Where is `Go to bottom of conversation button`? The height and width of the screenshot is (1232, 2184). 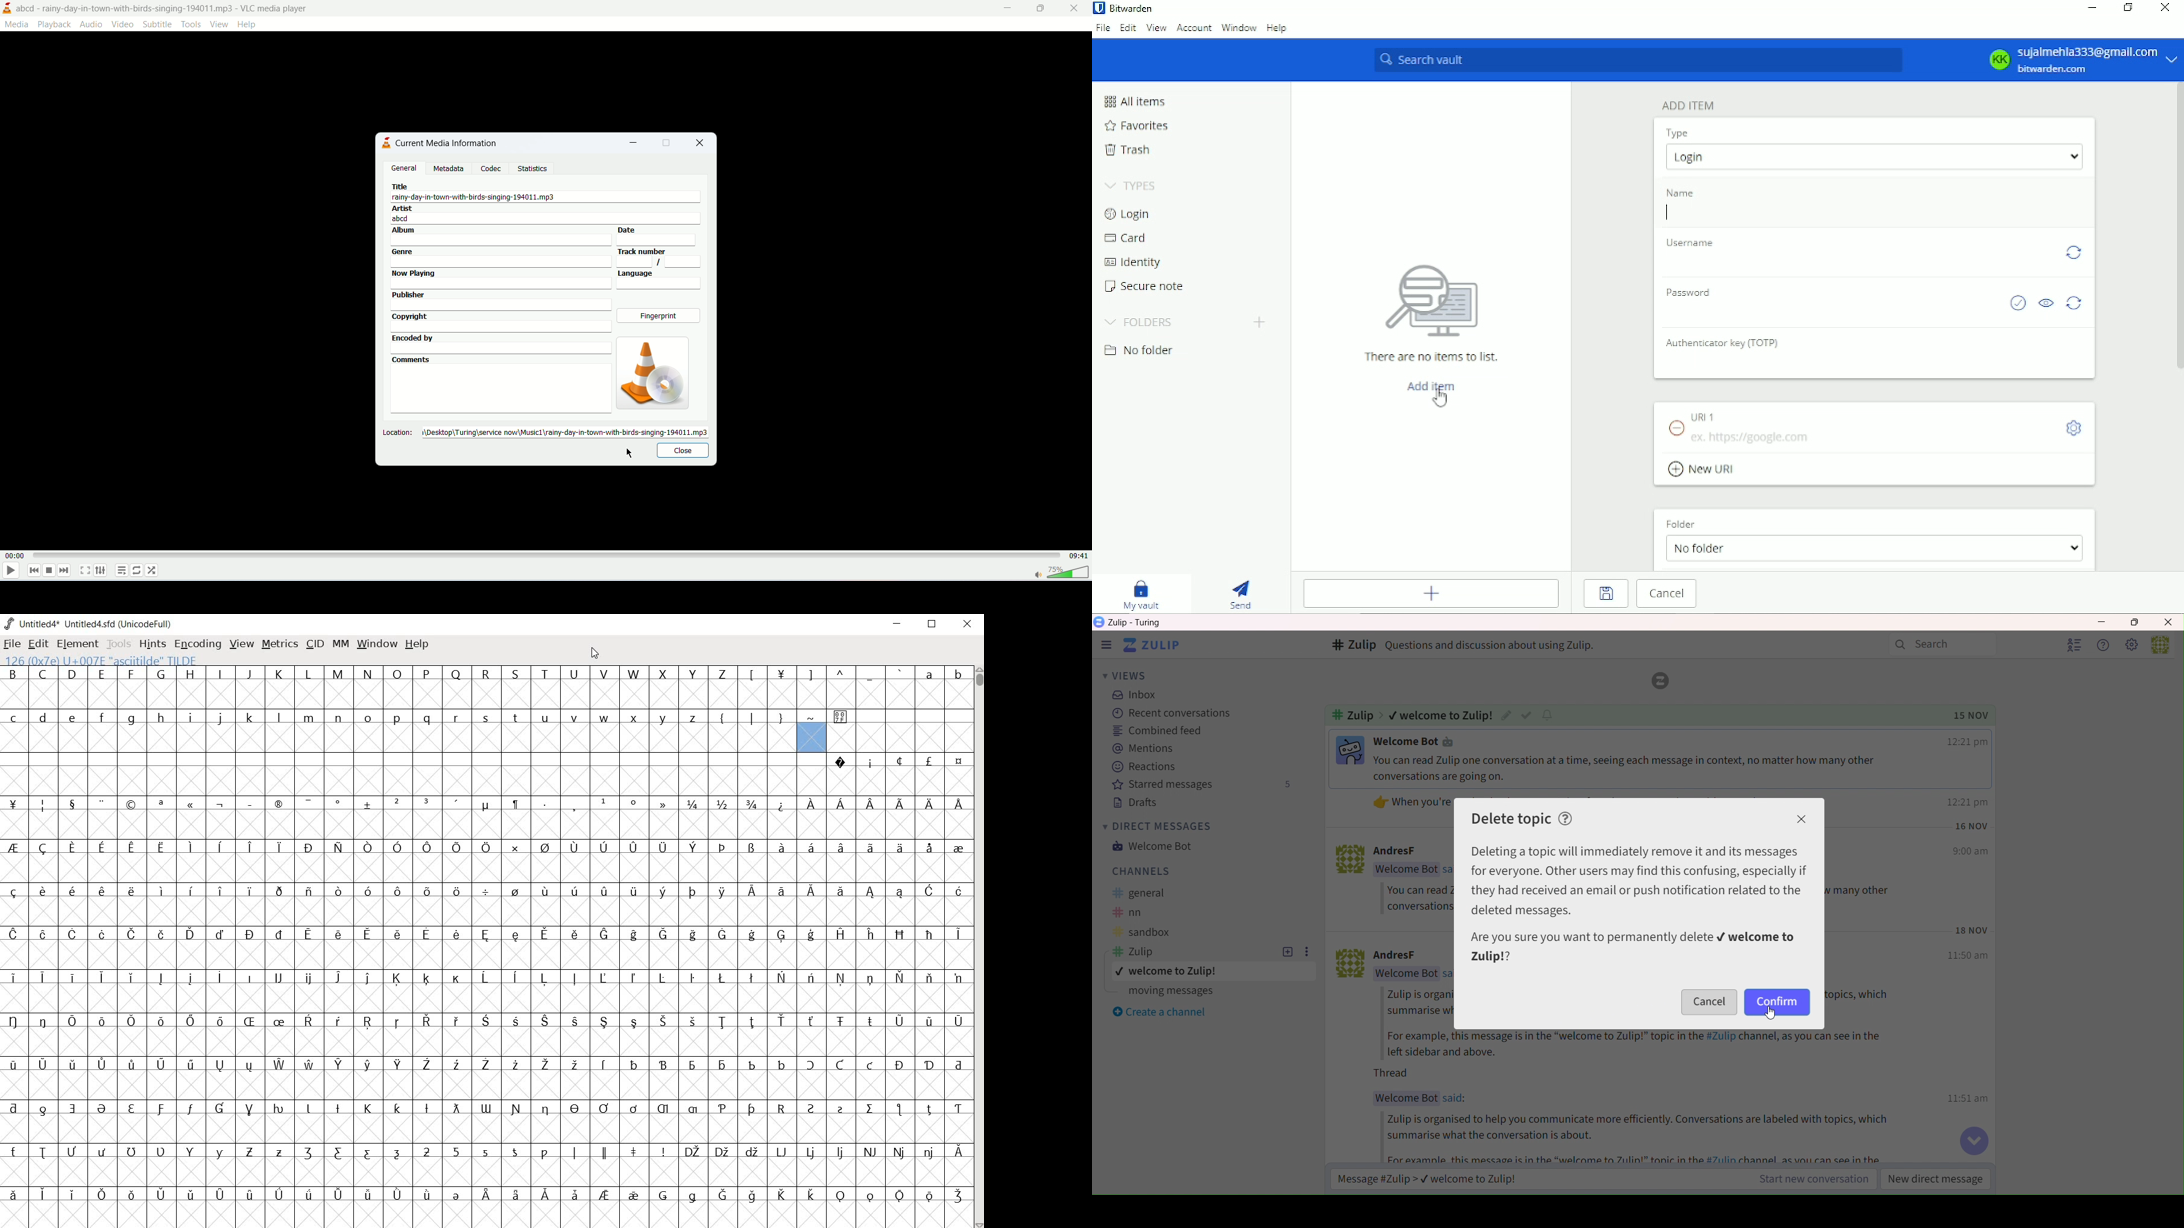 Go to bottom of conversation button is located at coordinates (1974, 1141).